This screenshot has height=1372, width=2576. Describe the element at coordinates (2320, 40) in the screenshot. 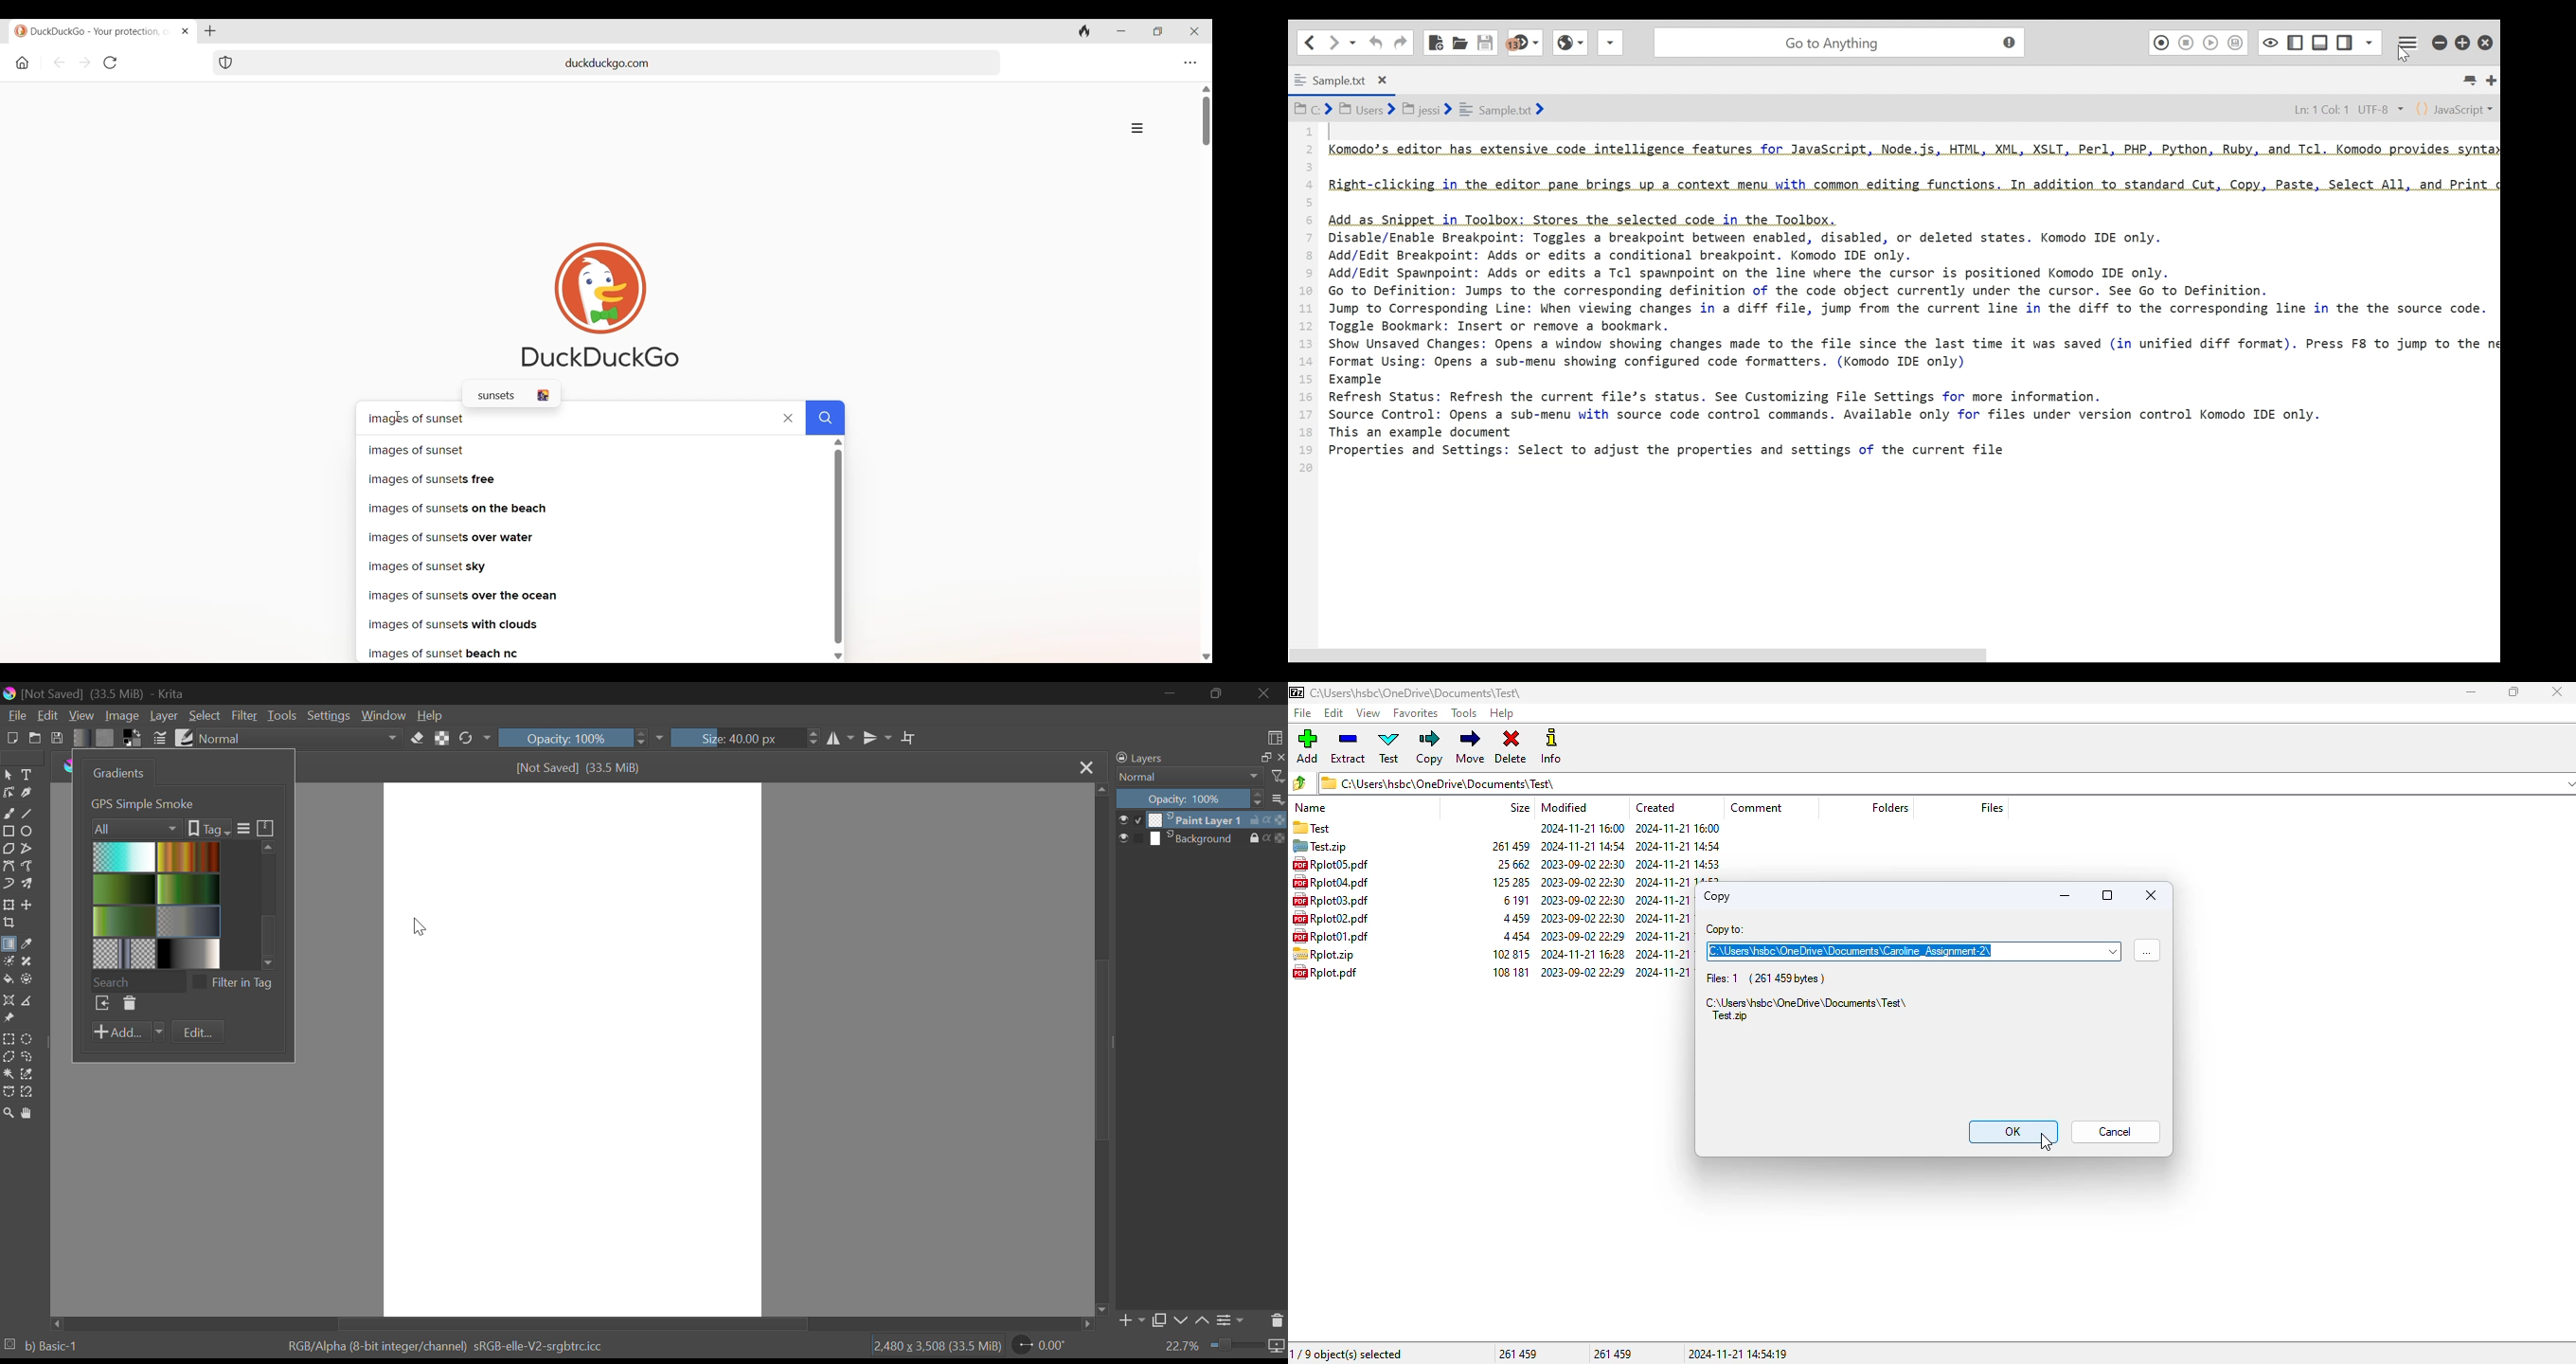

I see `Show/Hide Bottom Panel` at that location.